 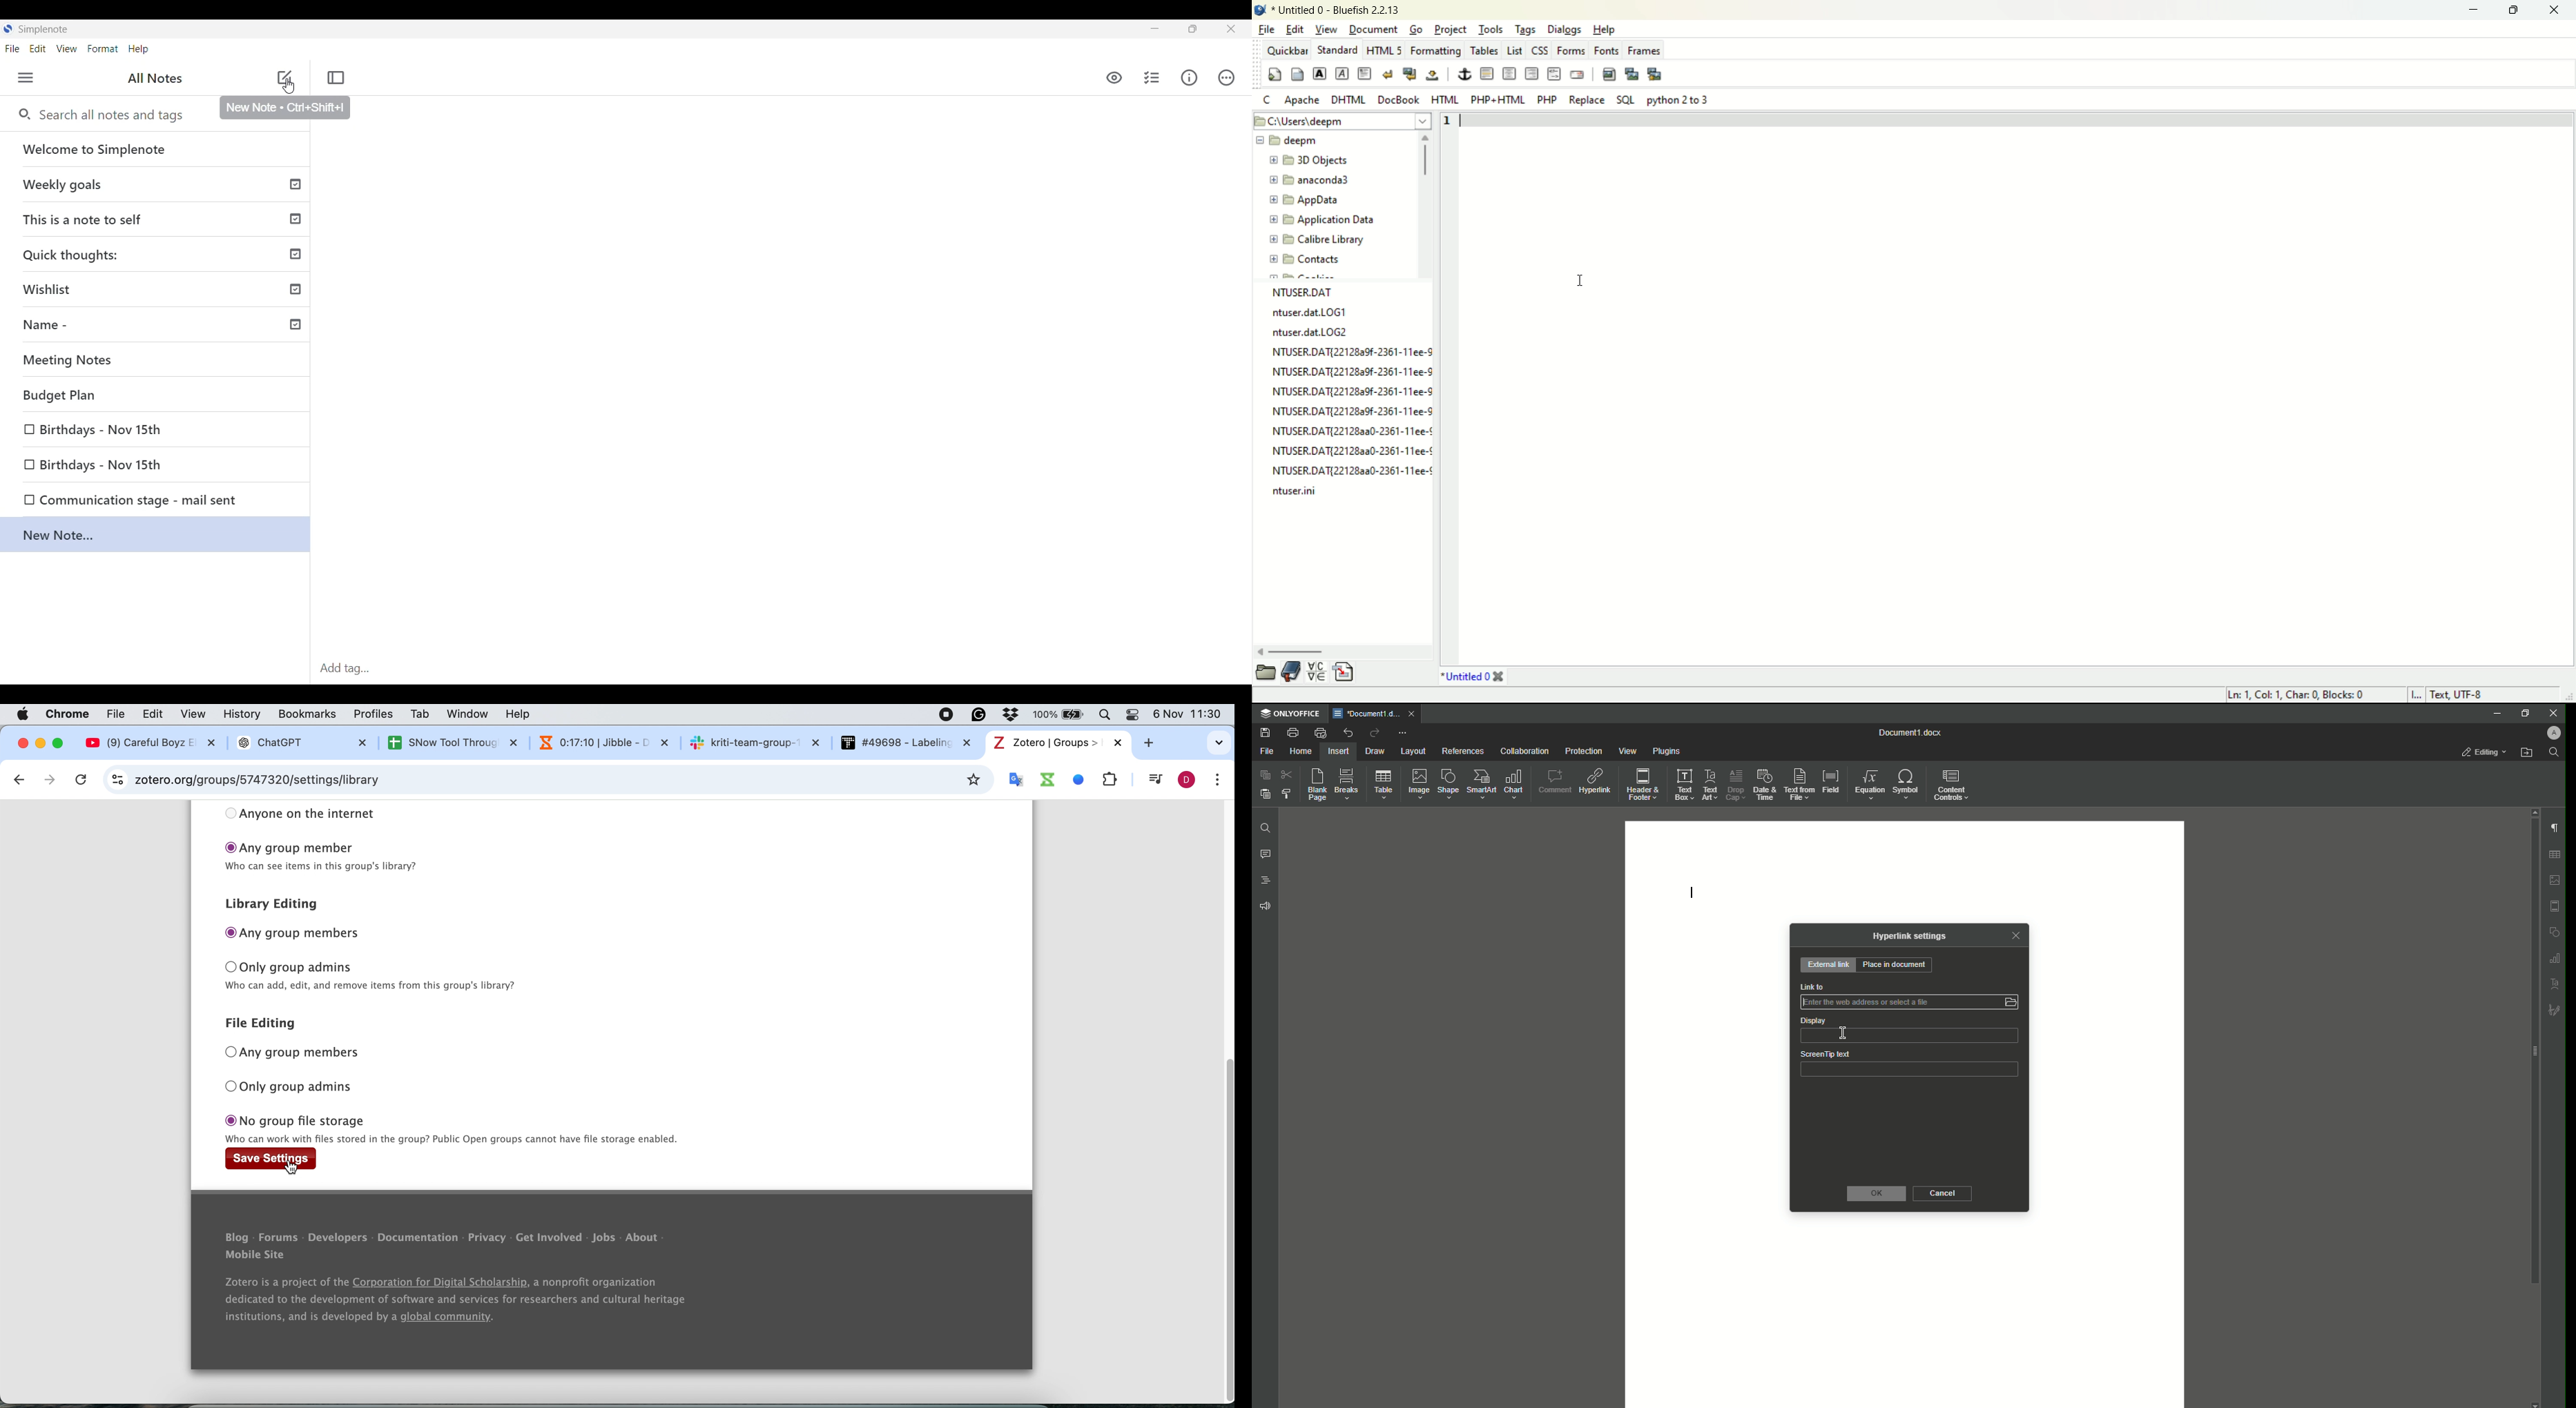 I want to click on edit, so click(x=155, y=715).